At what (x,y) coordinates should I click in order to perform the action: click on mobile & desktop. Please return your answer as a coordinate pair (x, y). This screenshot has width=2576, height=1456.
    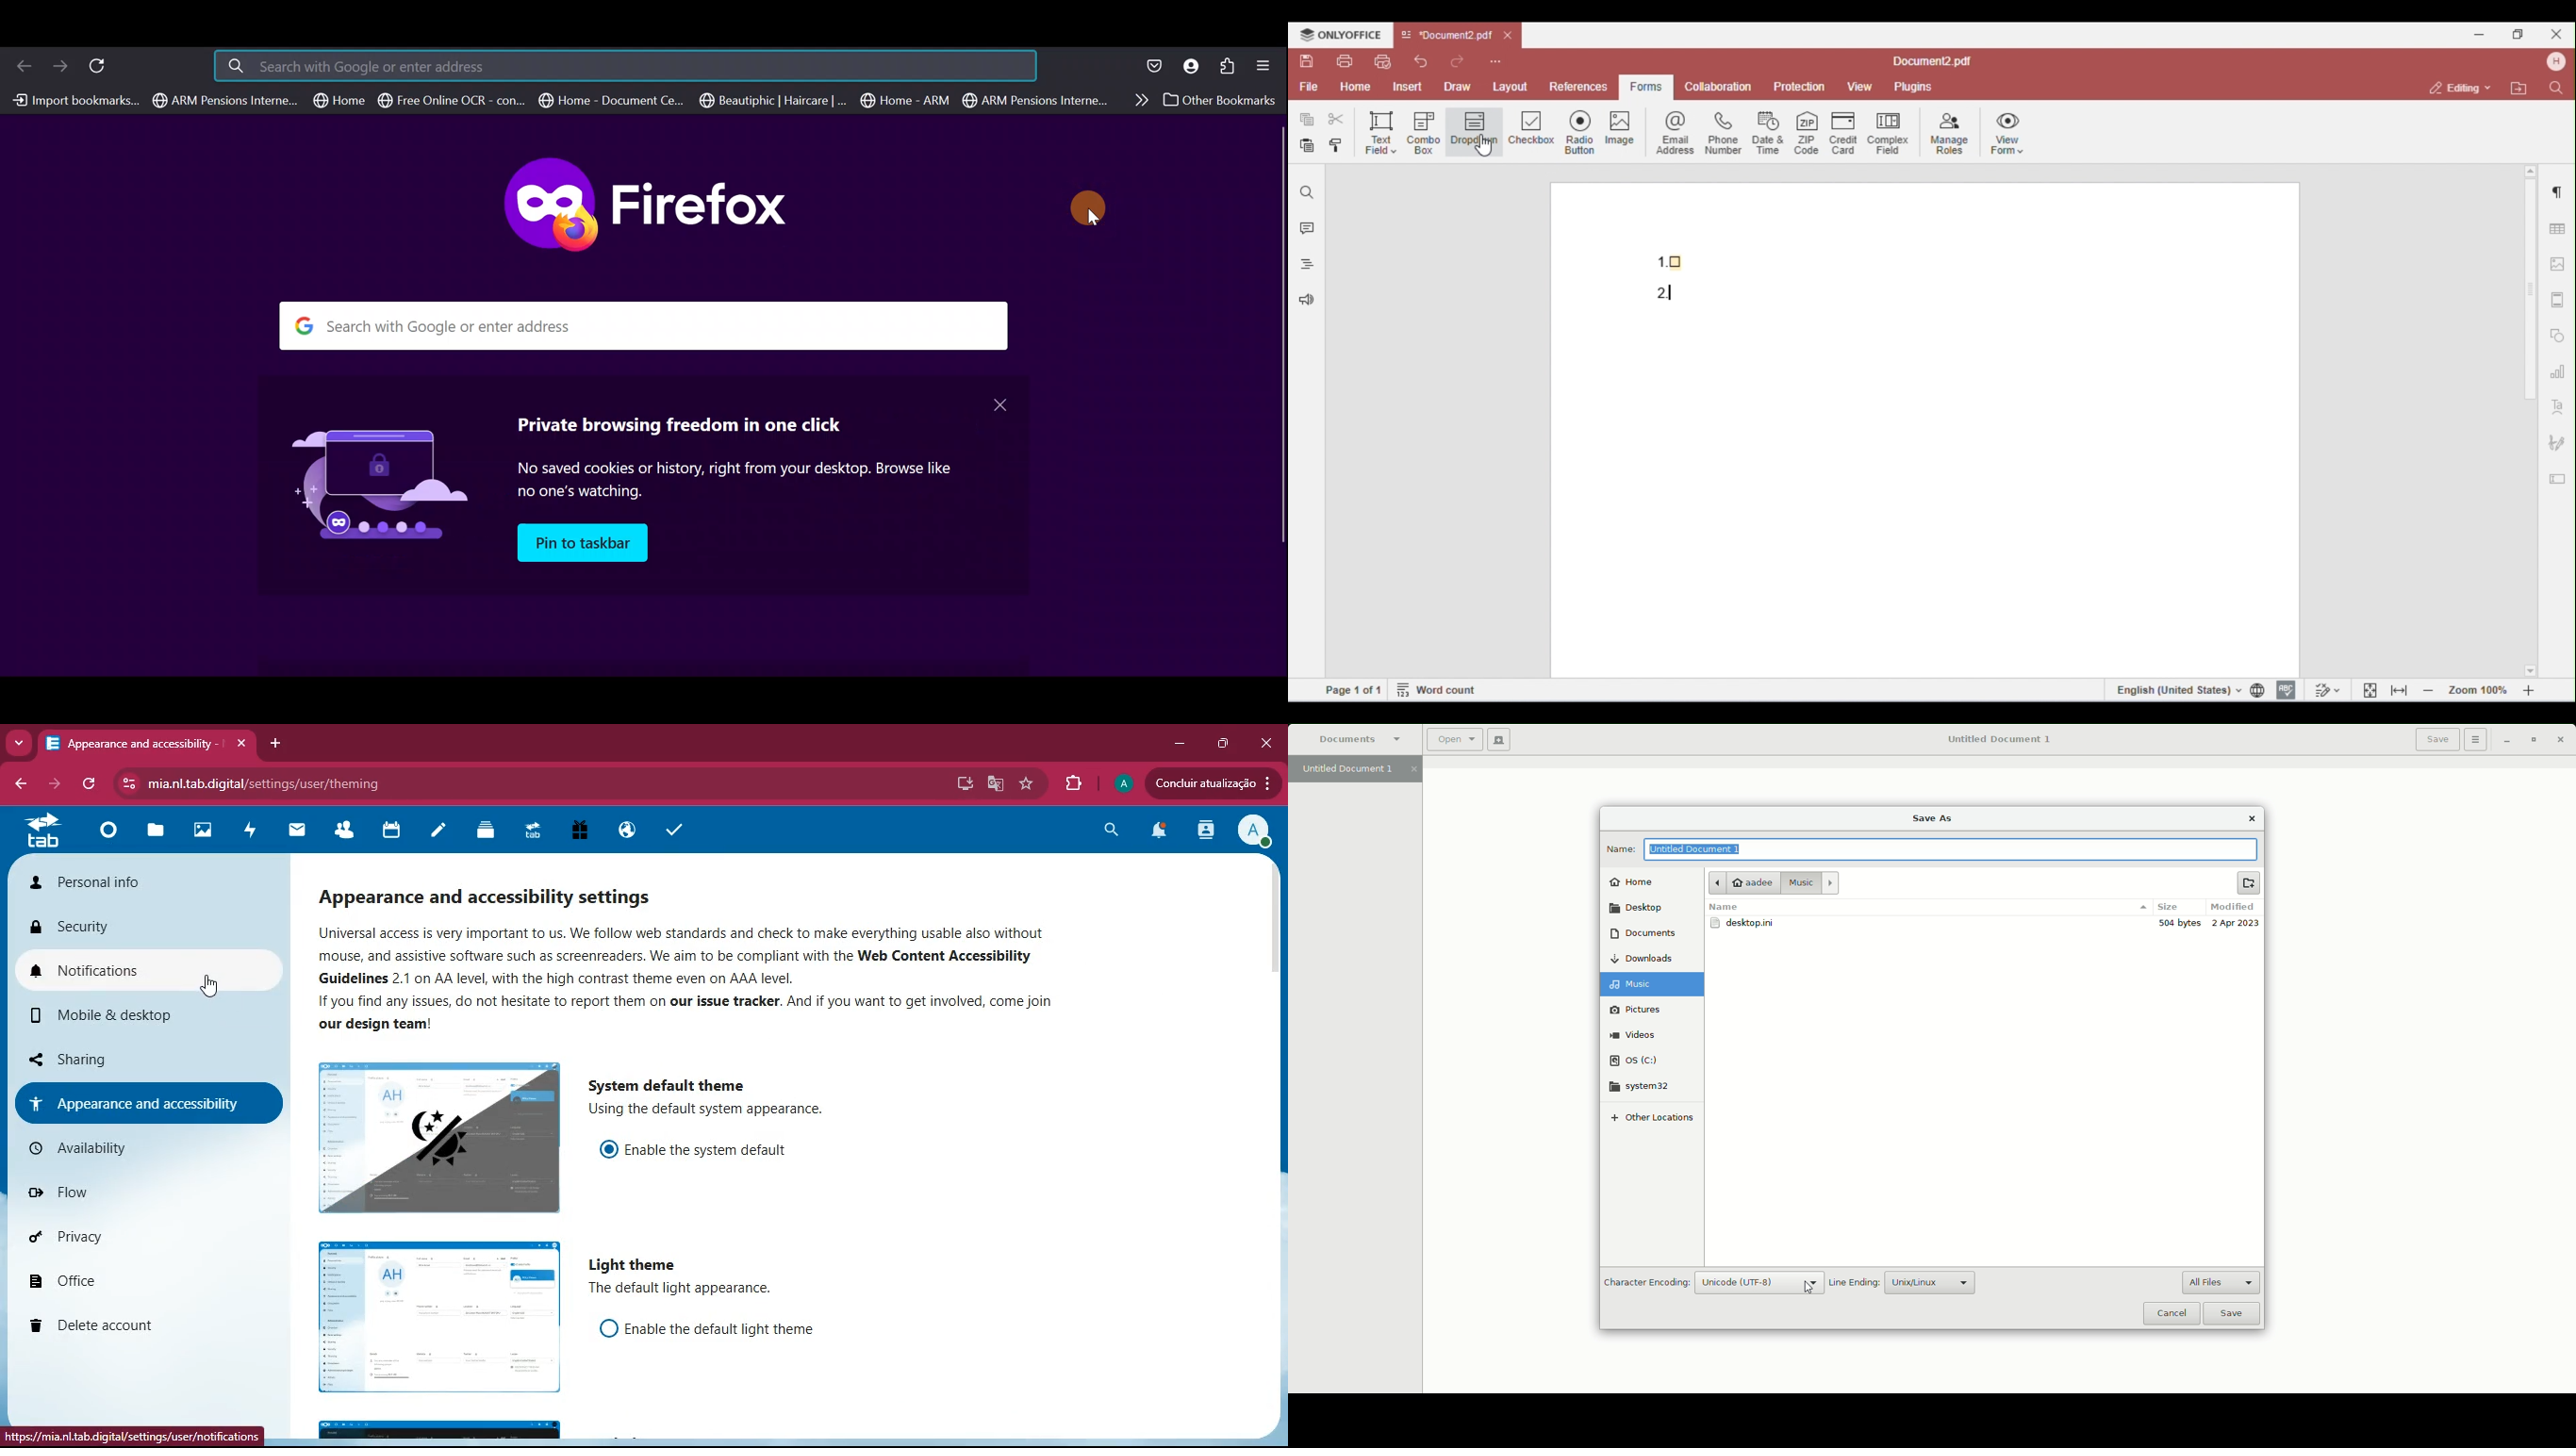
    Looking at the image, I should click on (134, 1017).